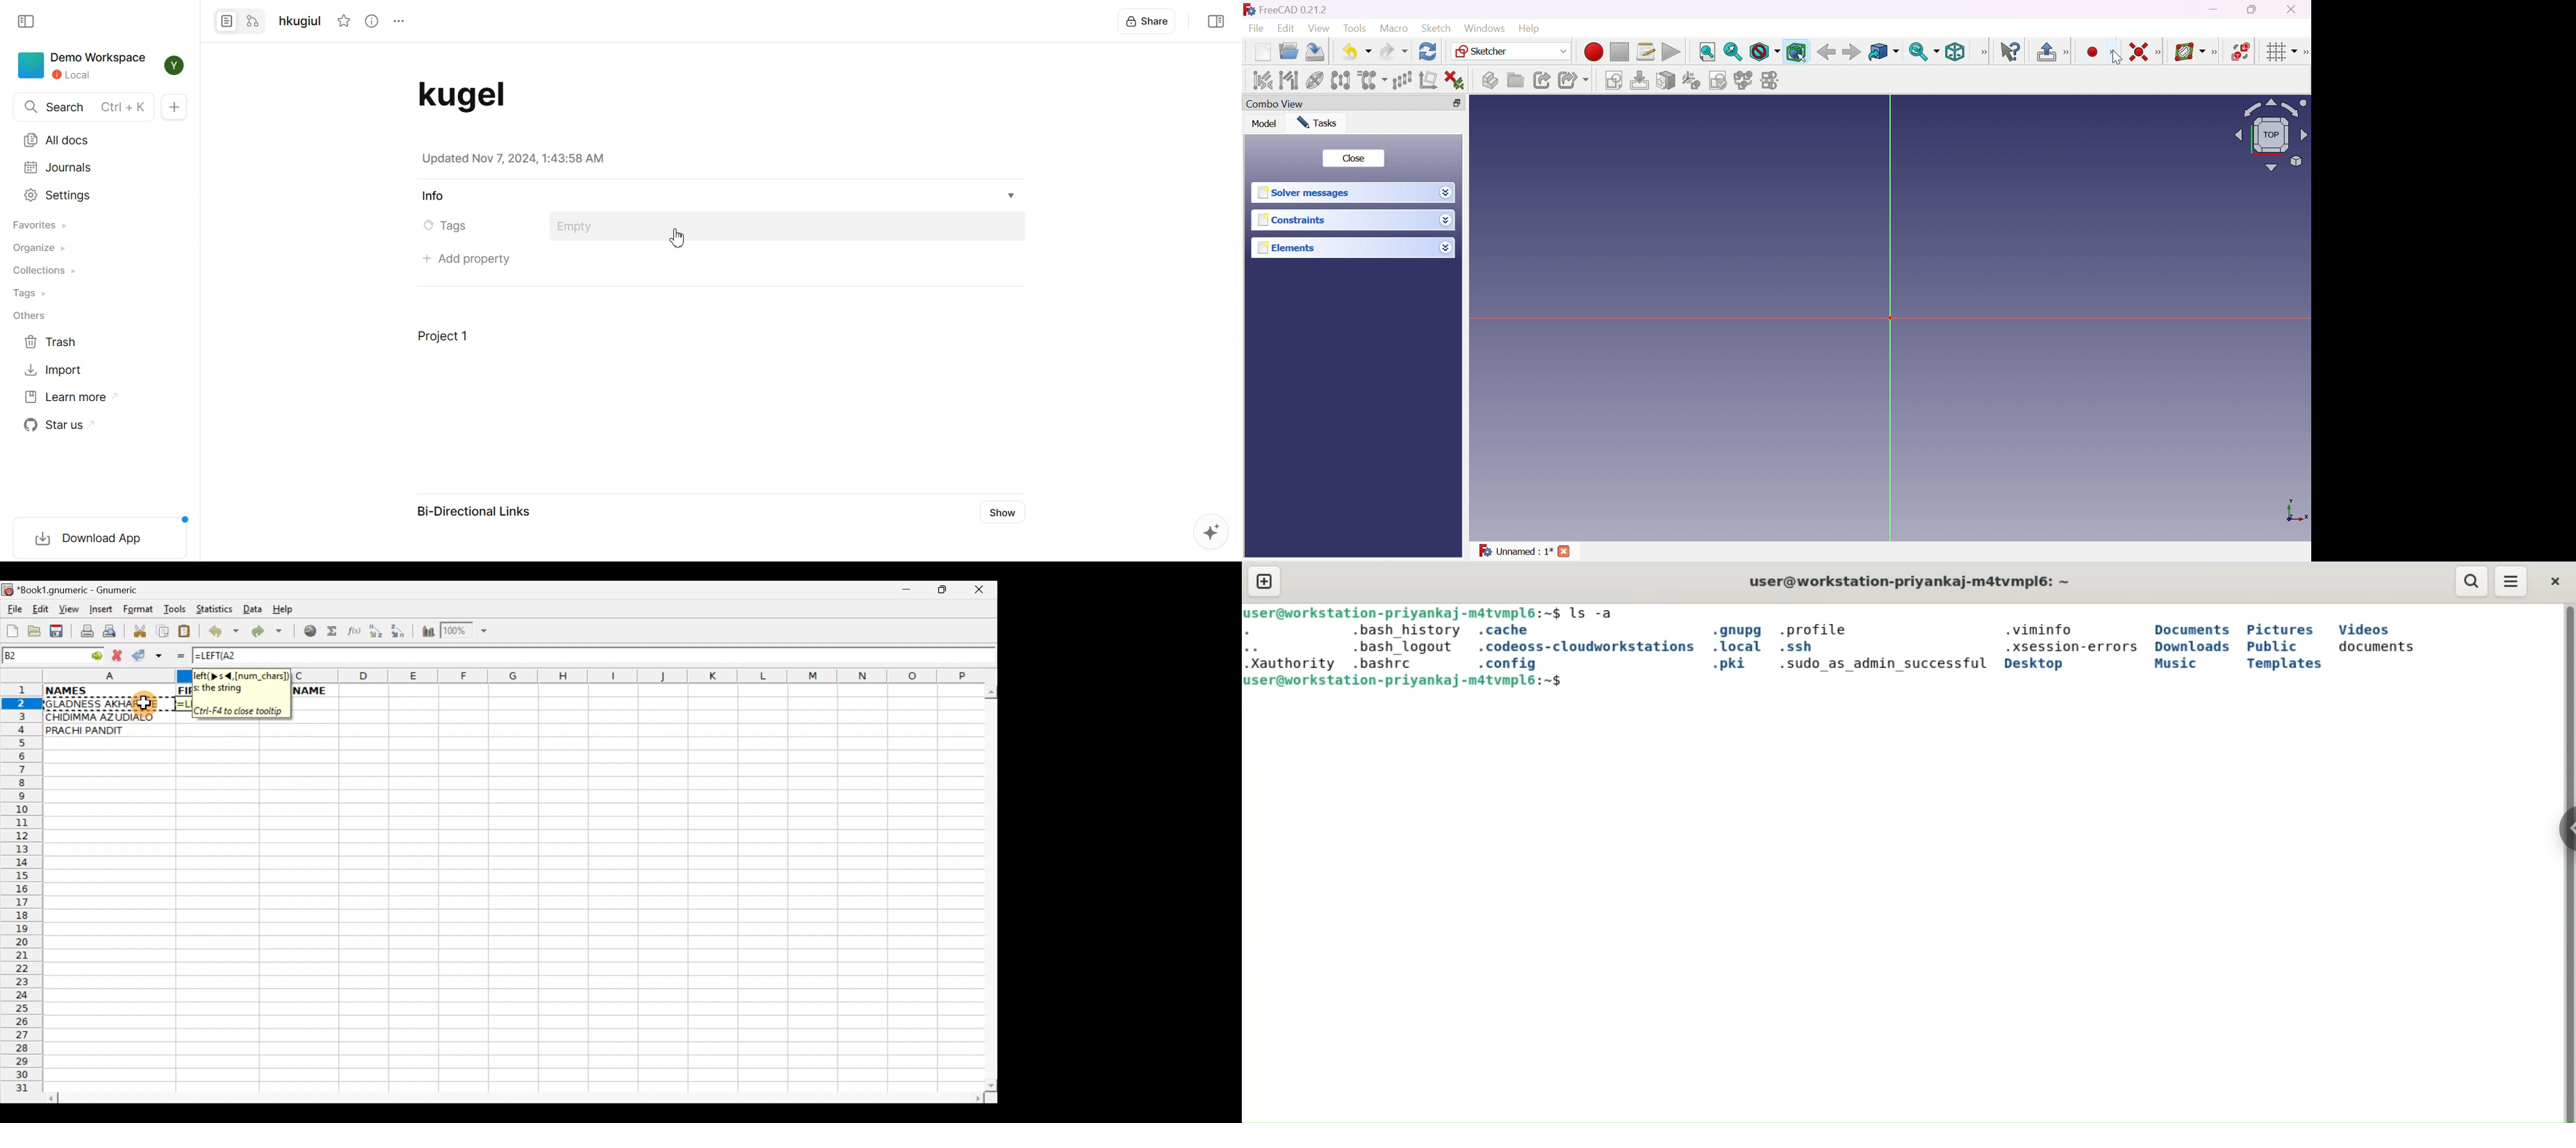 This screenshot has height=1148, width=2576. What do you see at coordinates (401, 634) in the screenshot?
I see `Sort Descending order` at bounding box center [401, 634].